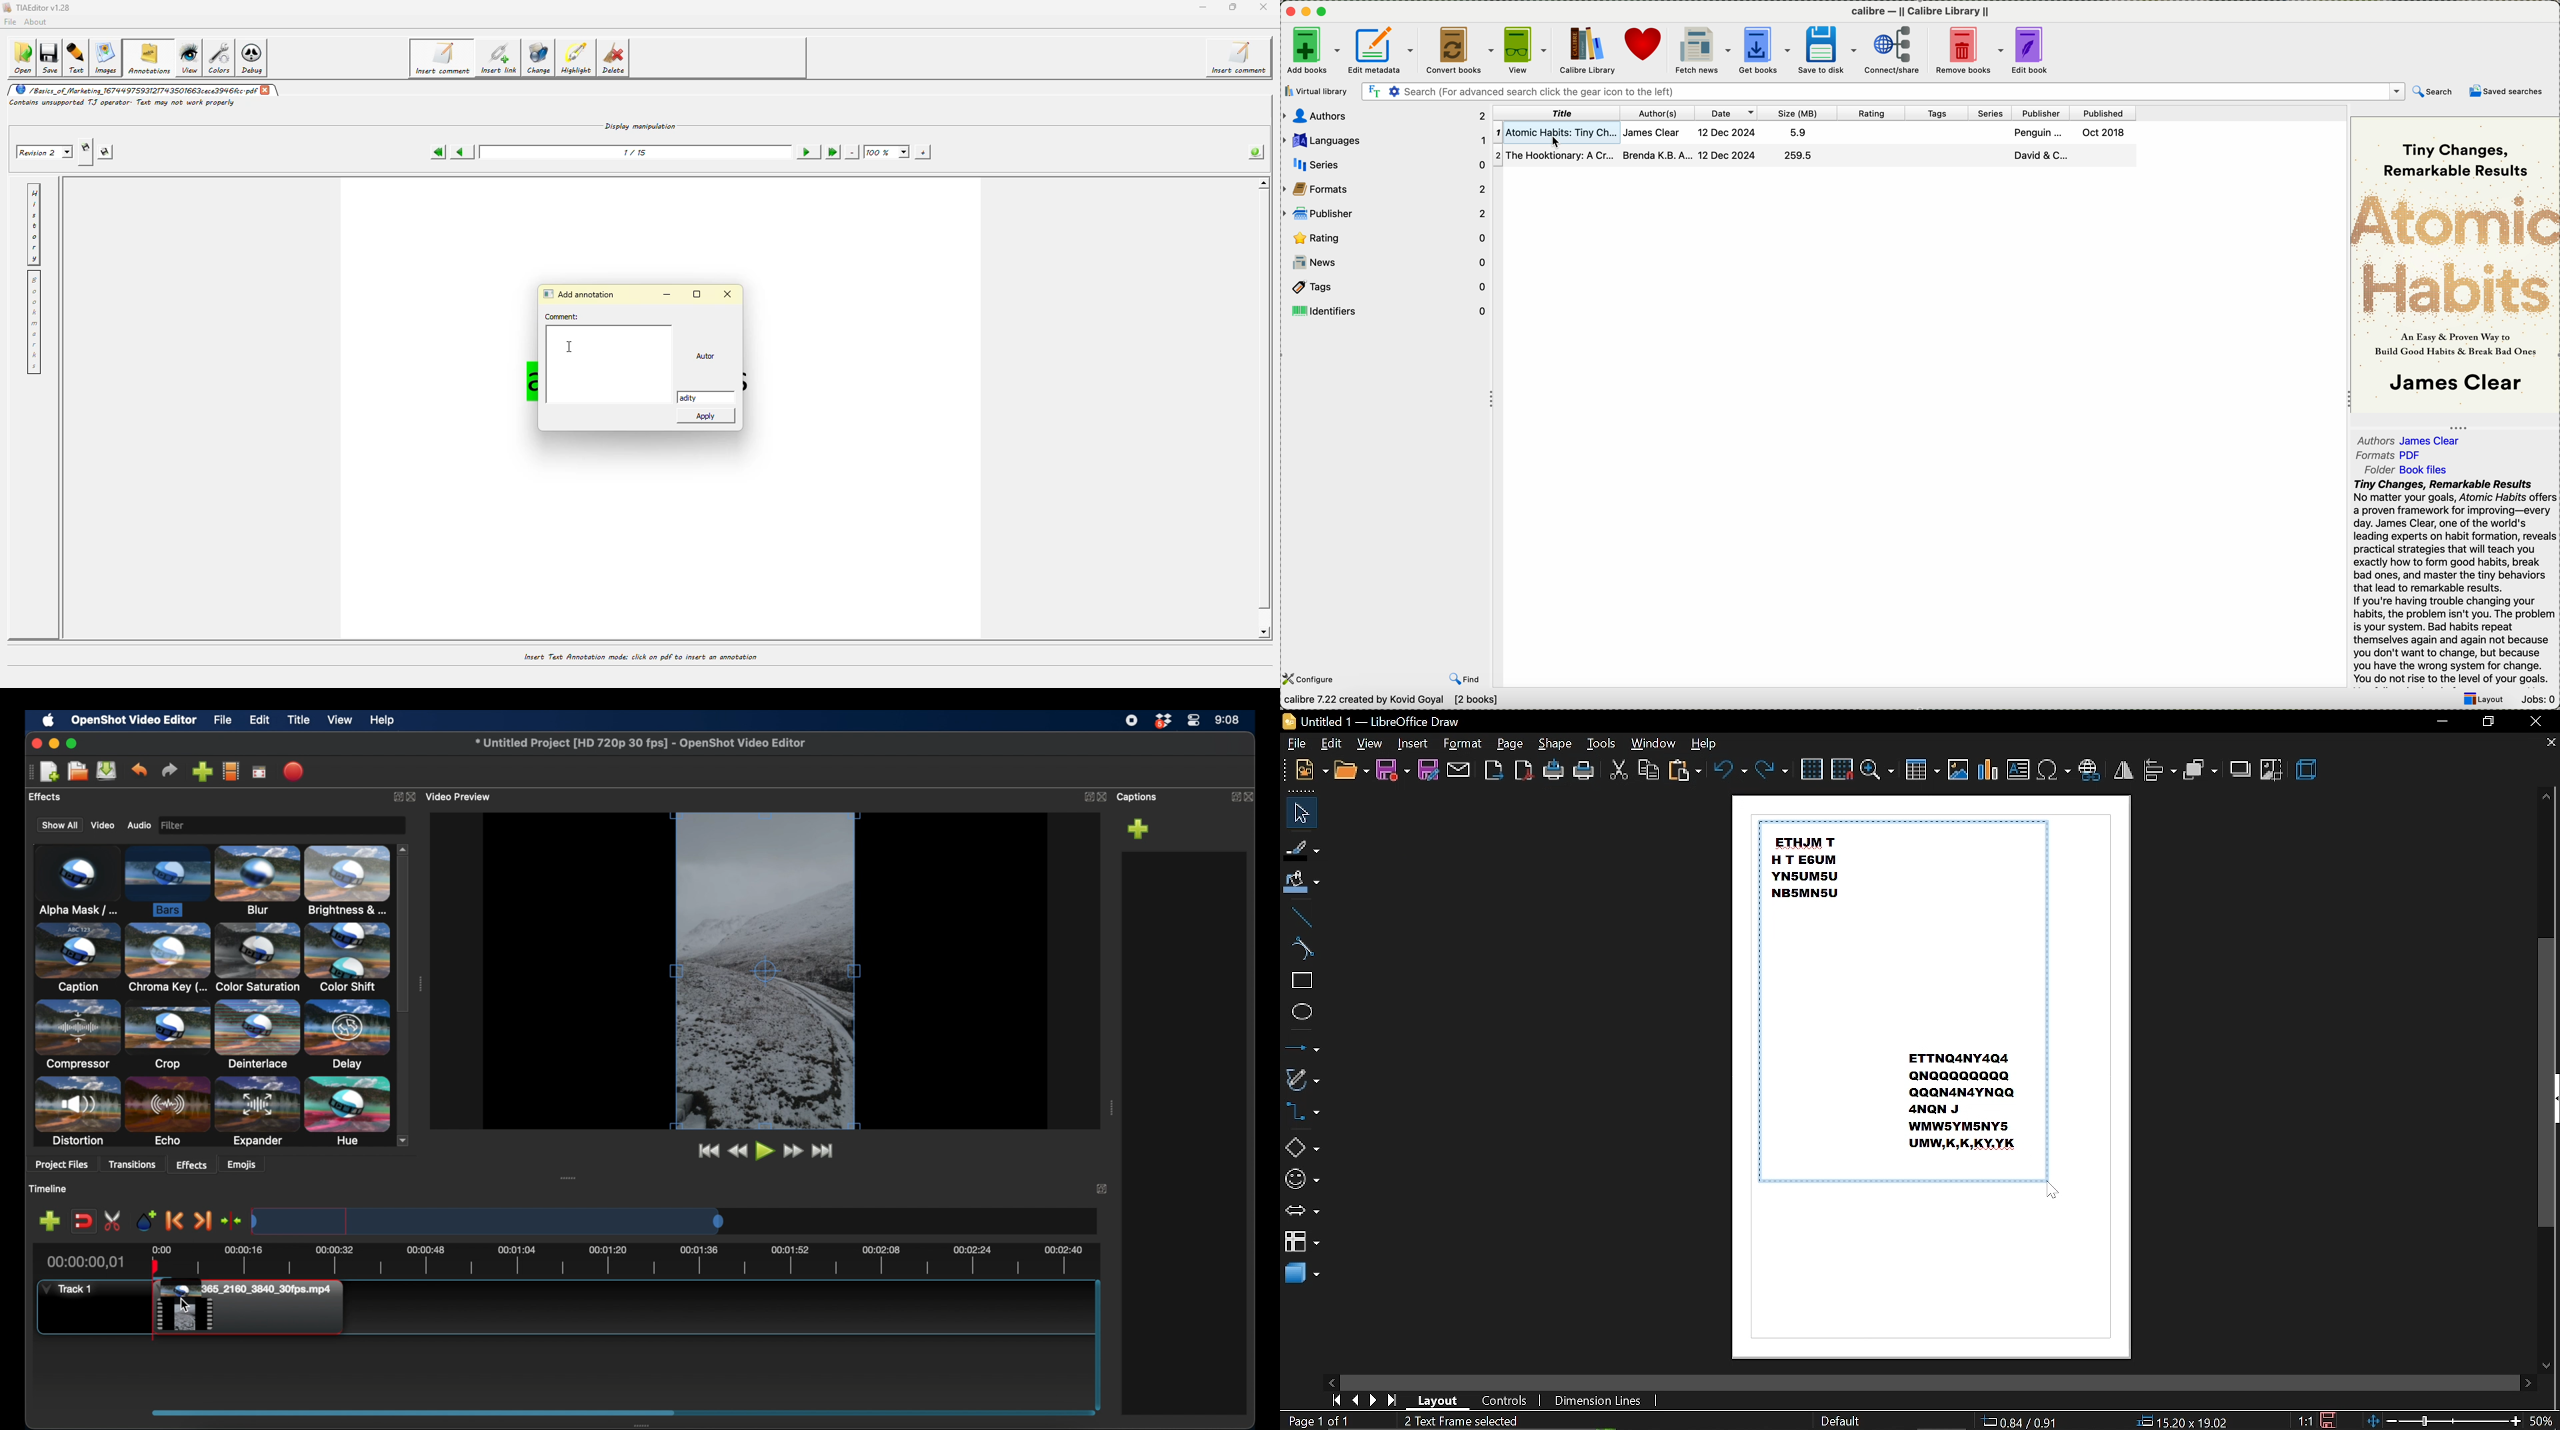 The height and width of the screenshot is (1456, 2576). Describe the element at coordinates (2545, 1365) in the screenshot. I see `move down` at that location.